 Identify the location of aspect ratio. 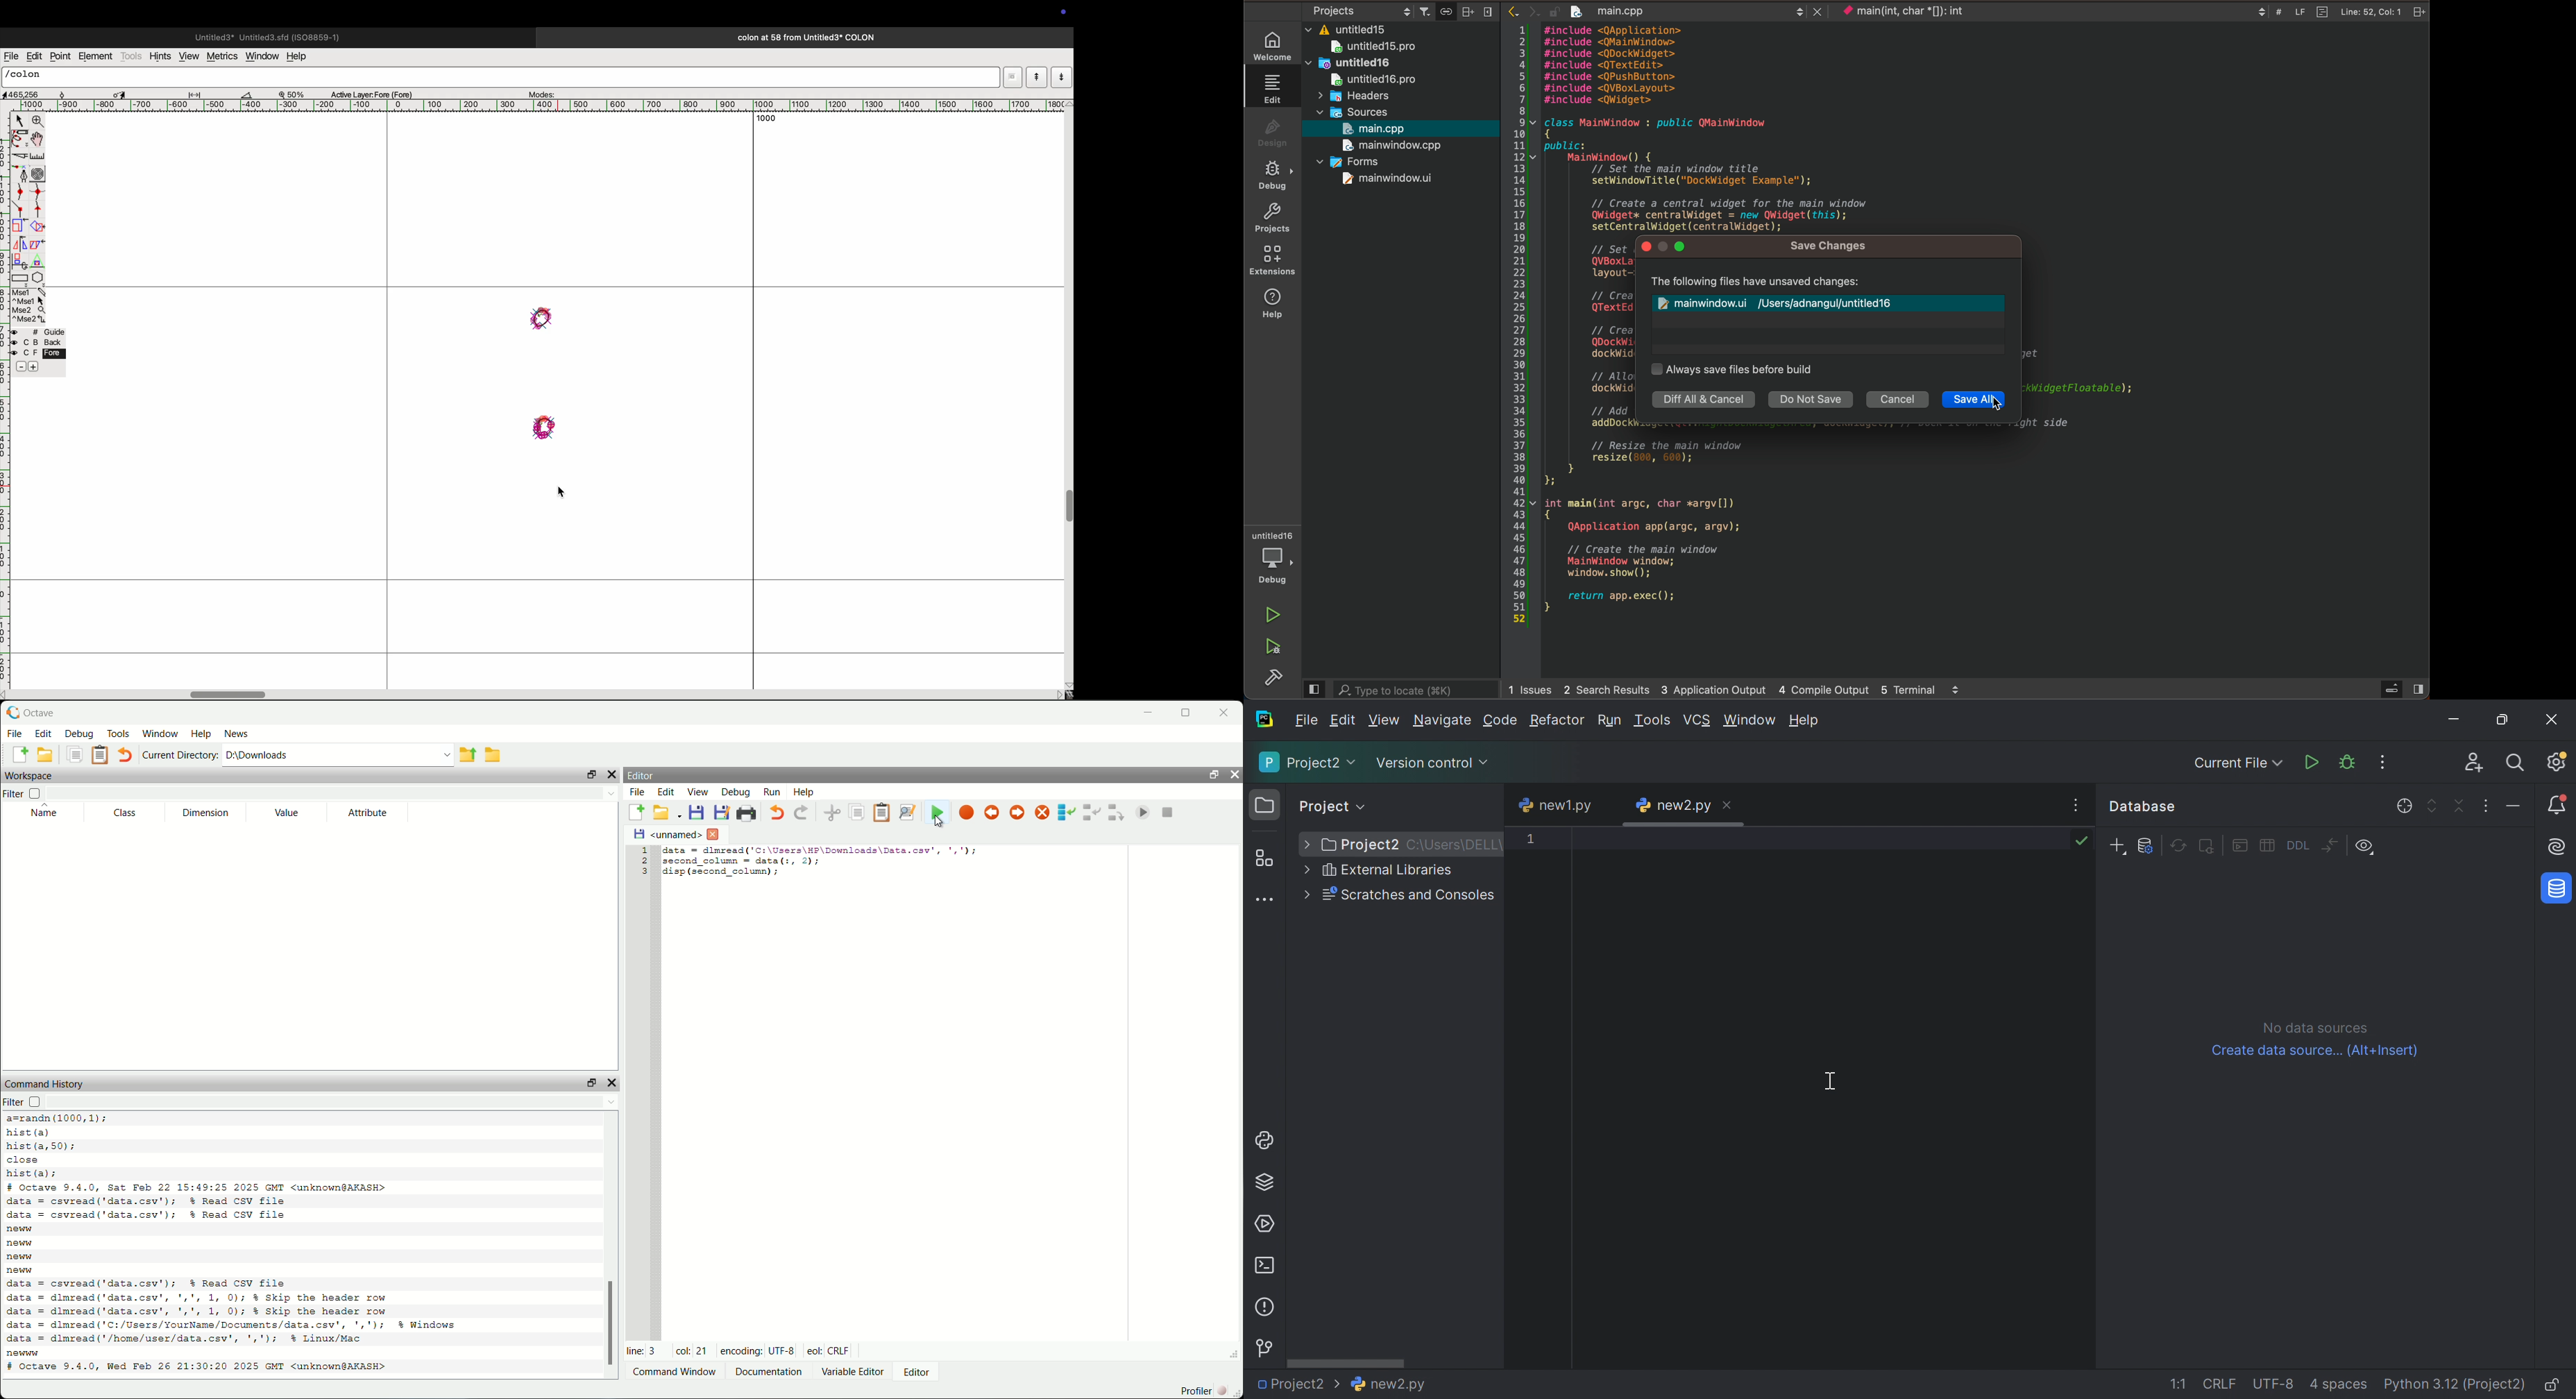
(24, 94).